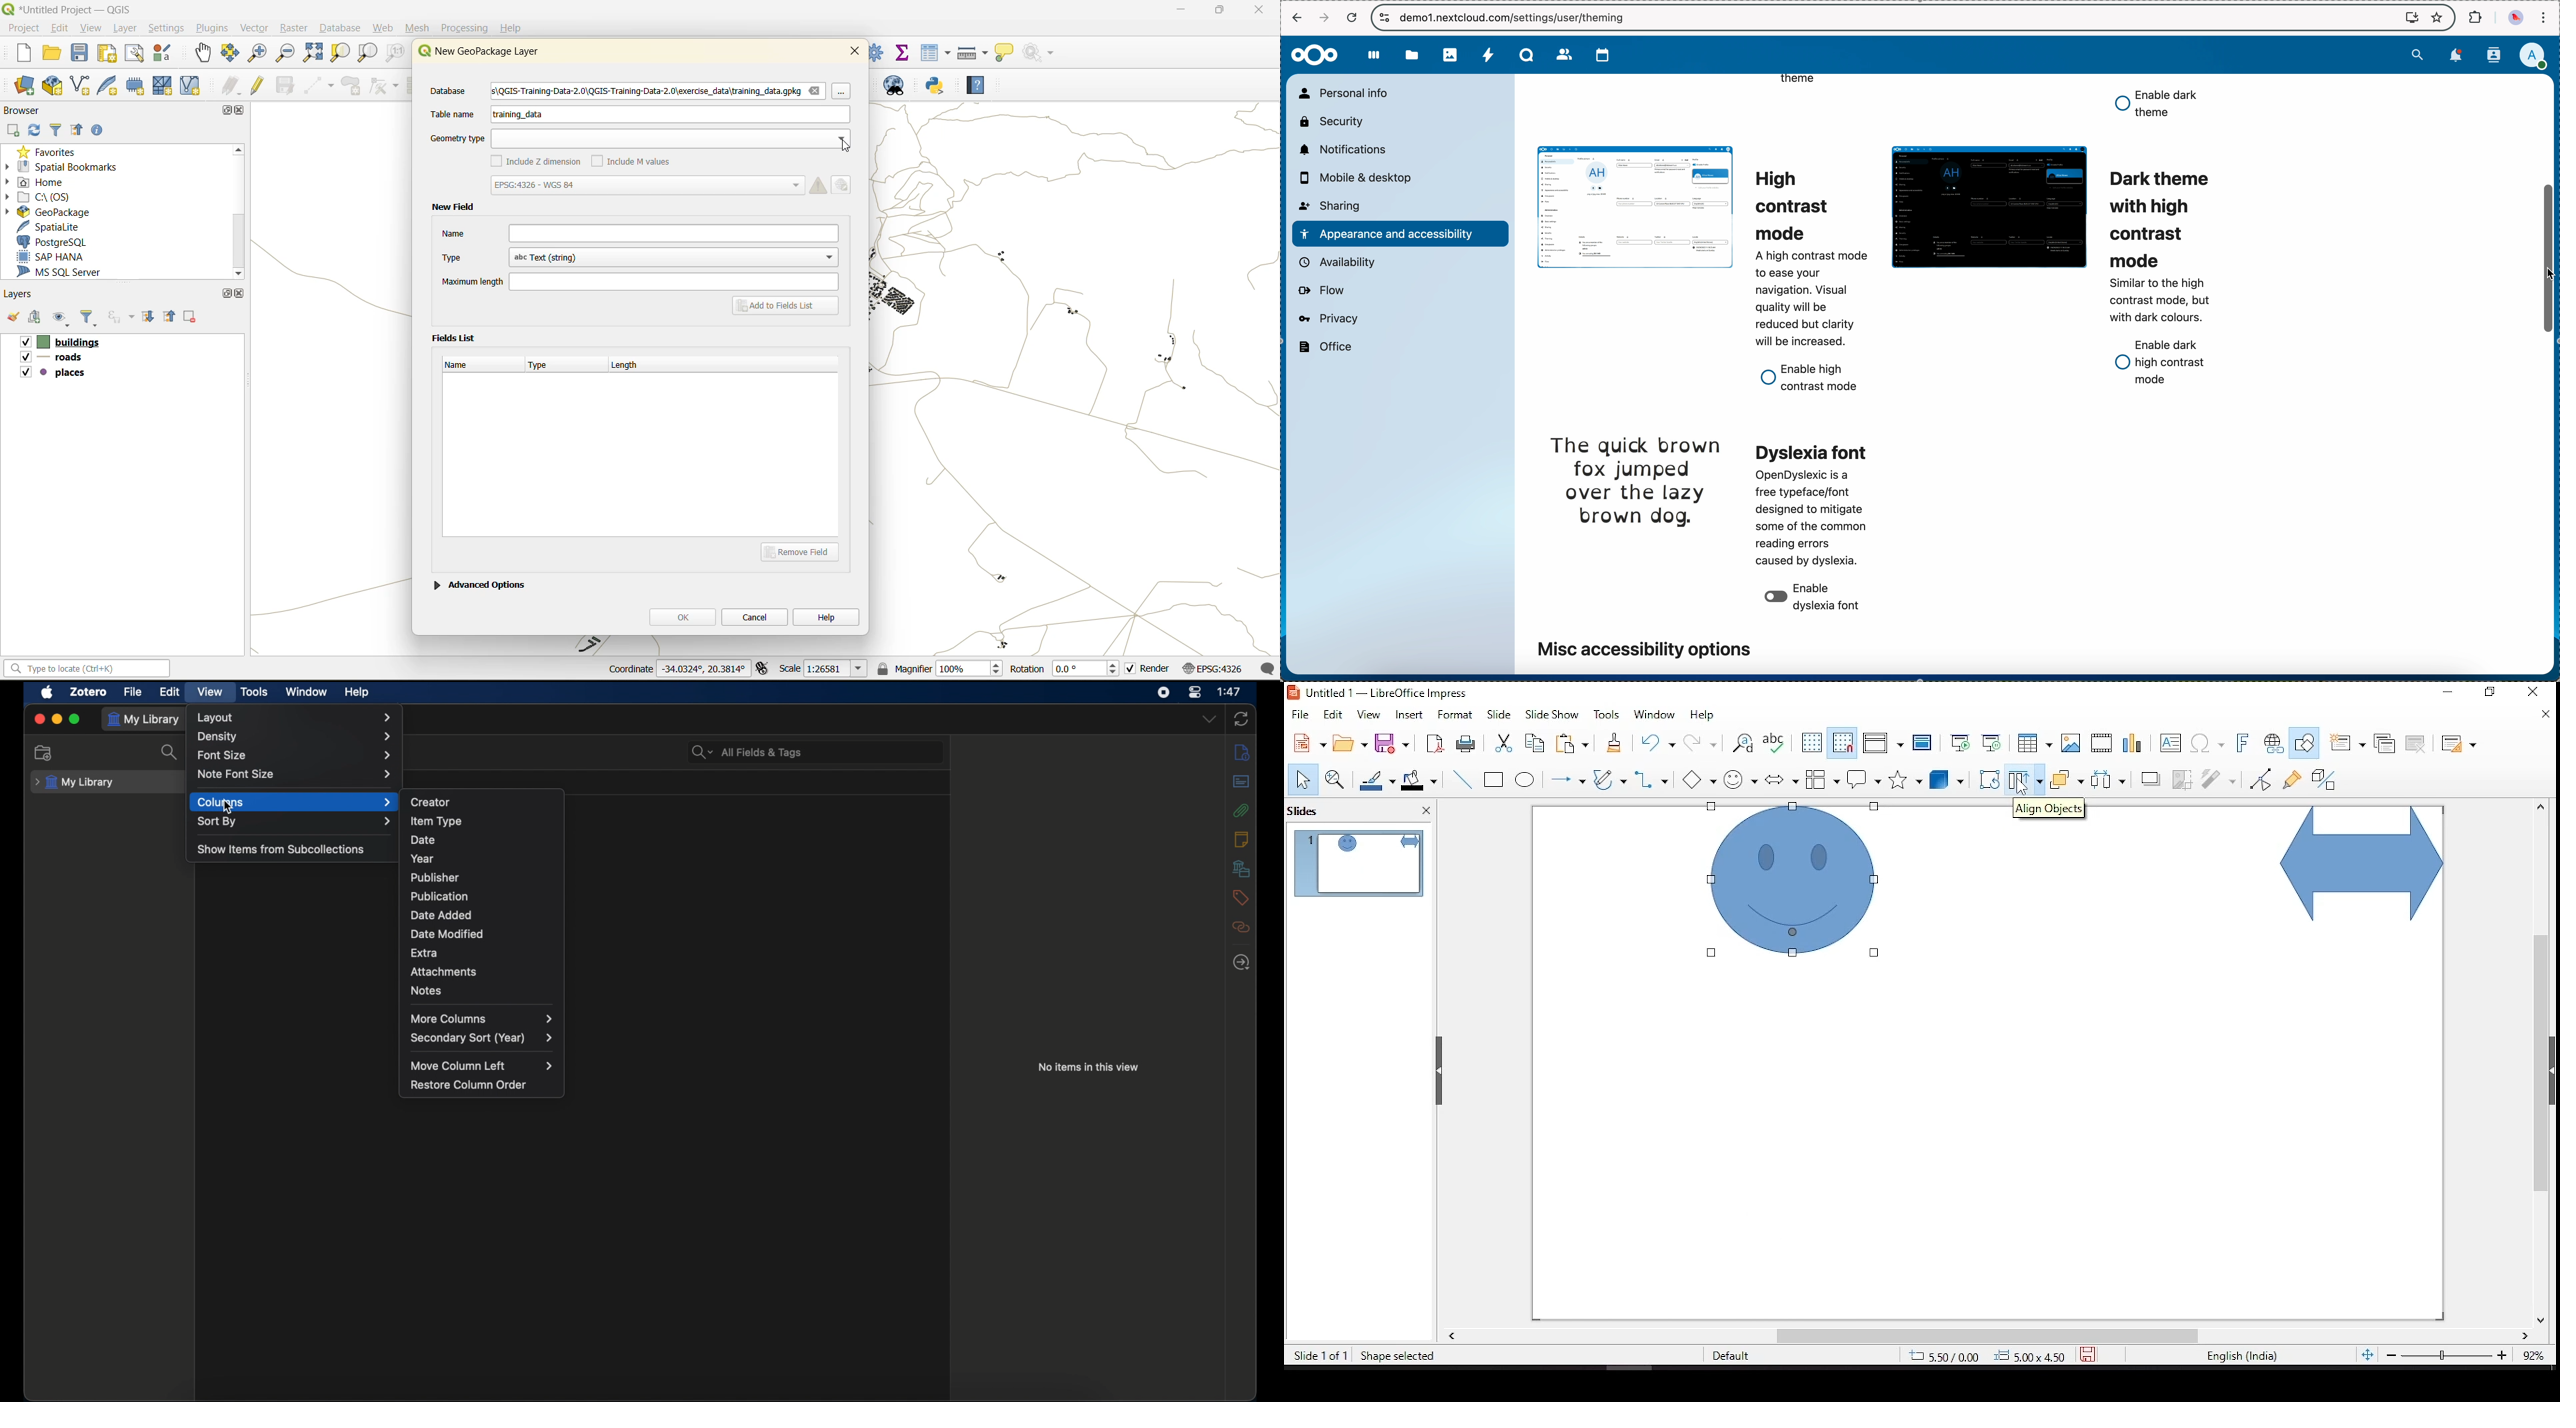 The image size is (2576, 1428). What do you see at coordinates (1823, 779) in the screenshot?
I see `flowchart` at bounding box center [1823, 779].